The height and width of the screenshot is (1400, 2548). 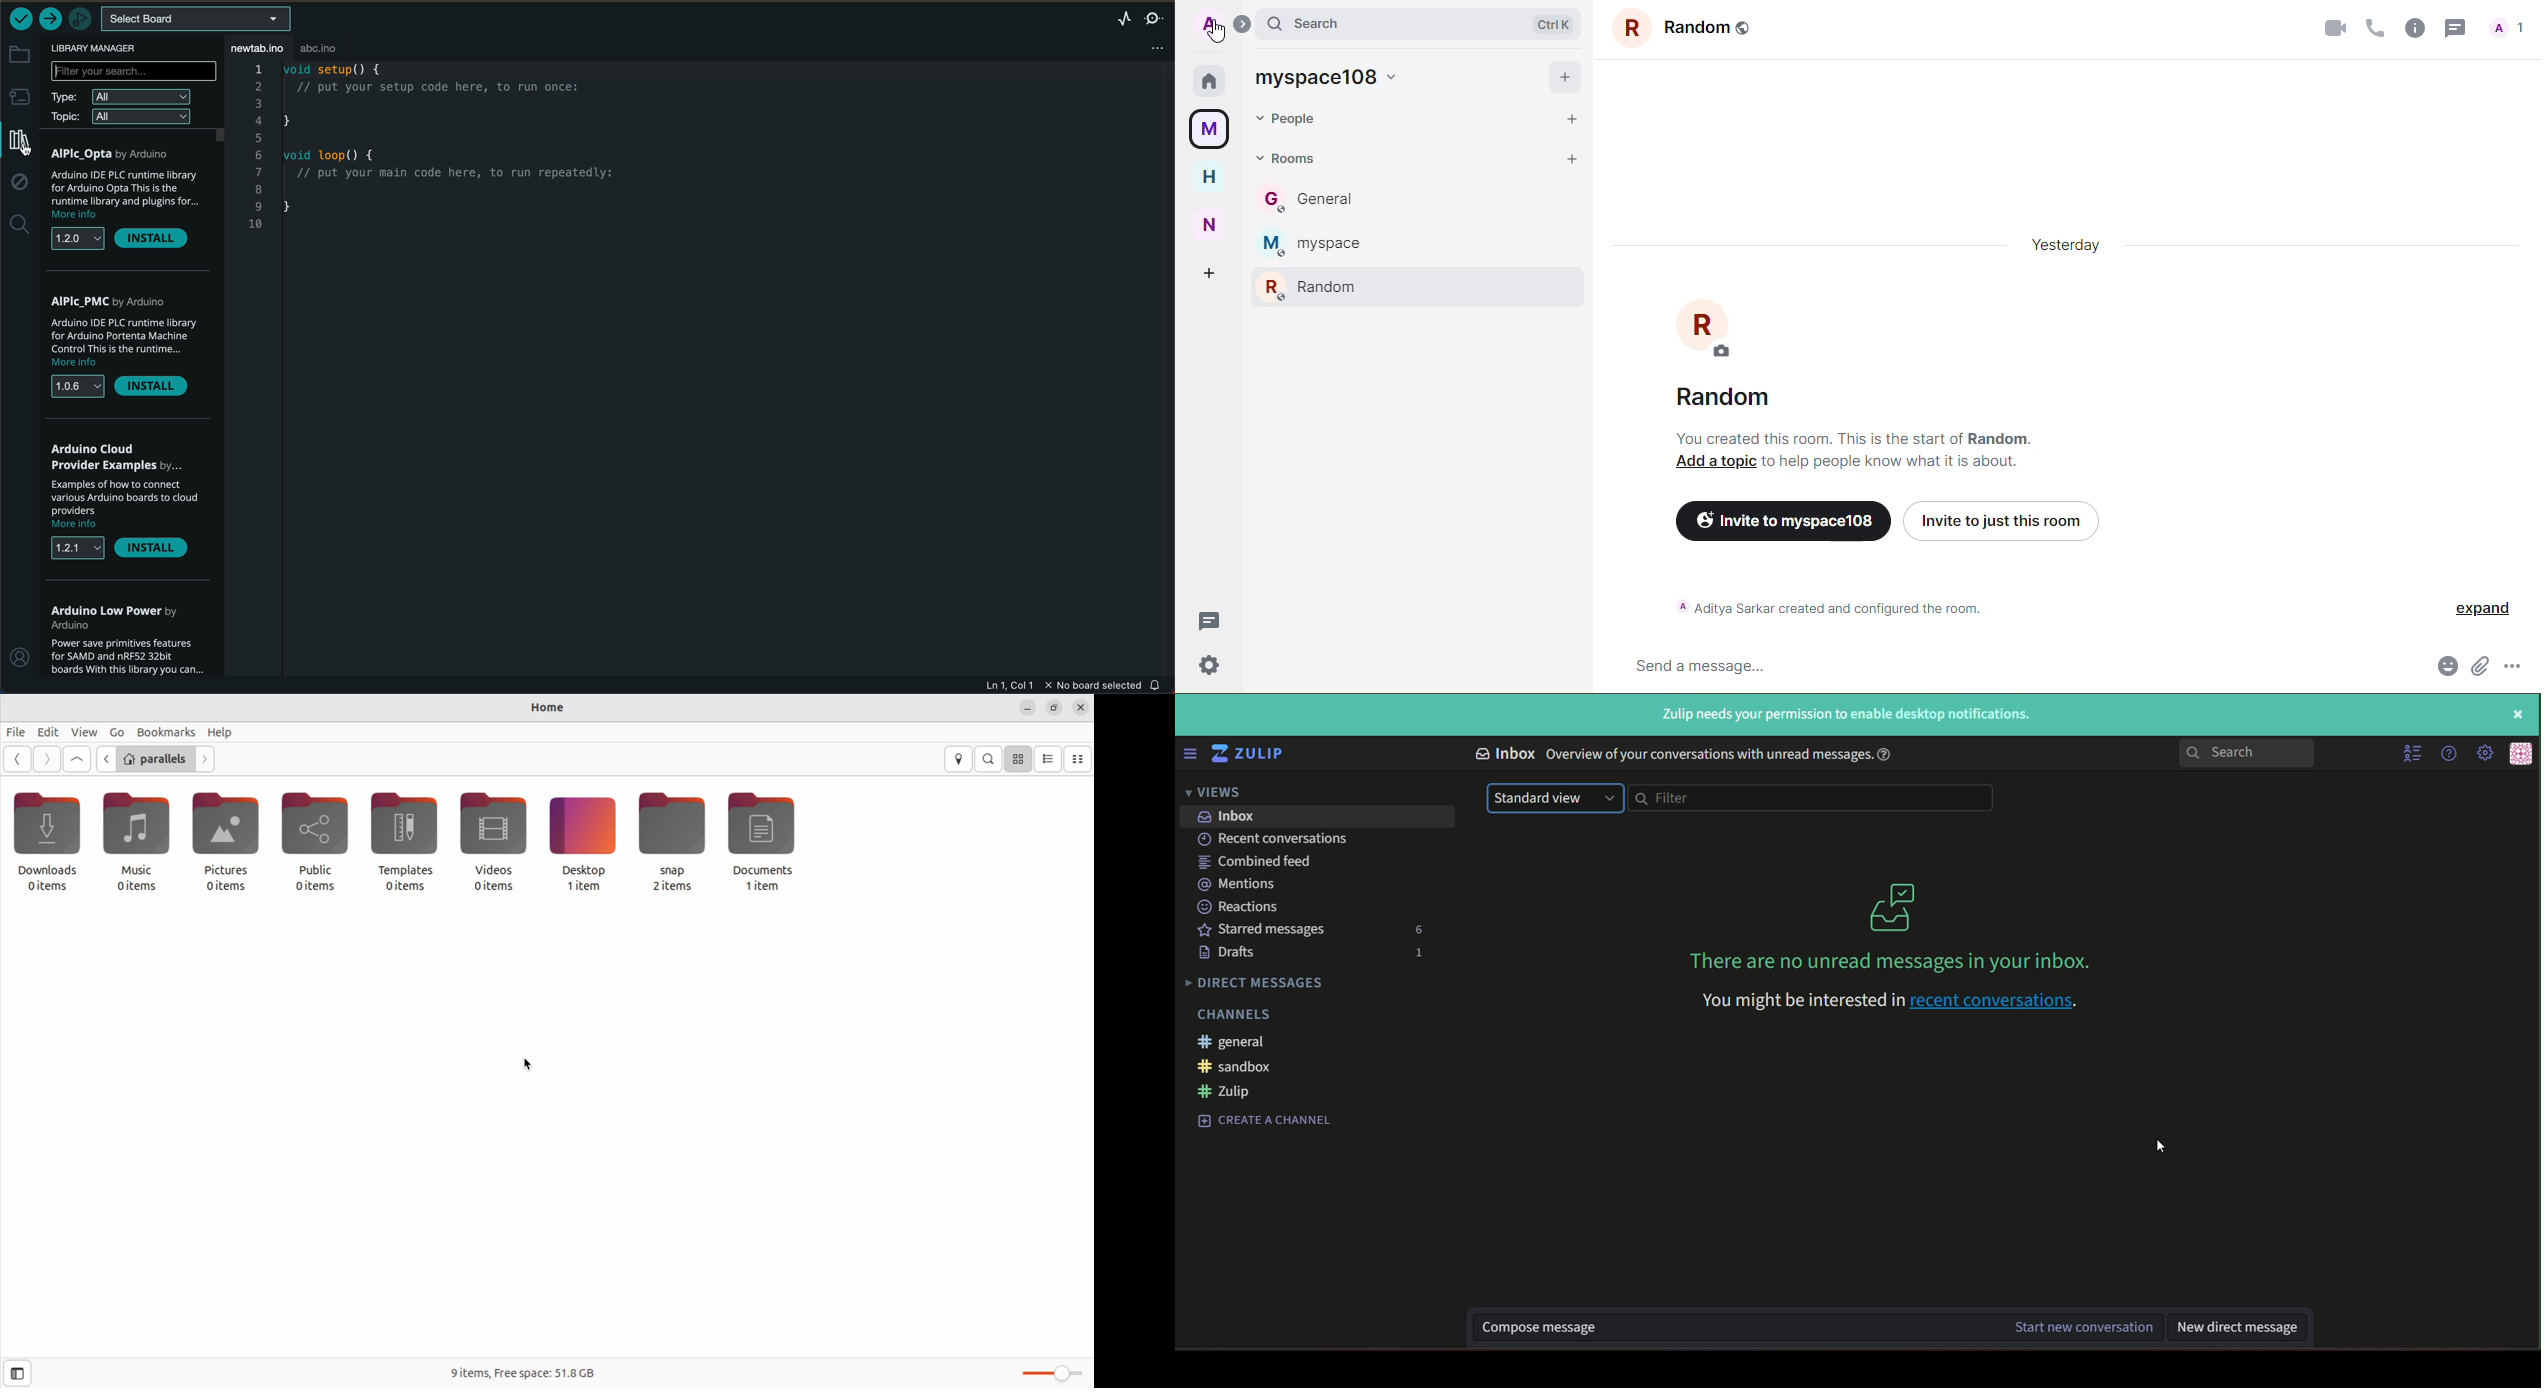 What do you see at coordinates (1308, 286) in the screenshot?
I see `room` at bounding box center [1308, 286].